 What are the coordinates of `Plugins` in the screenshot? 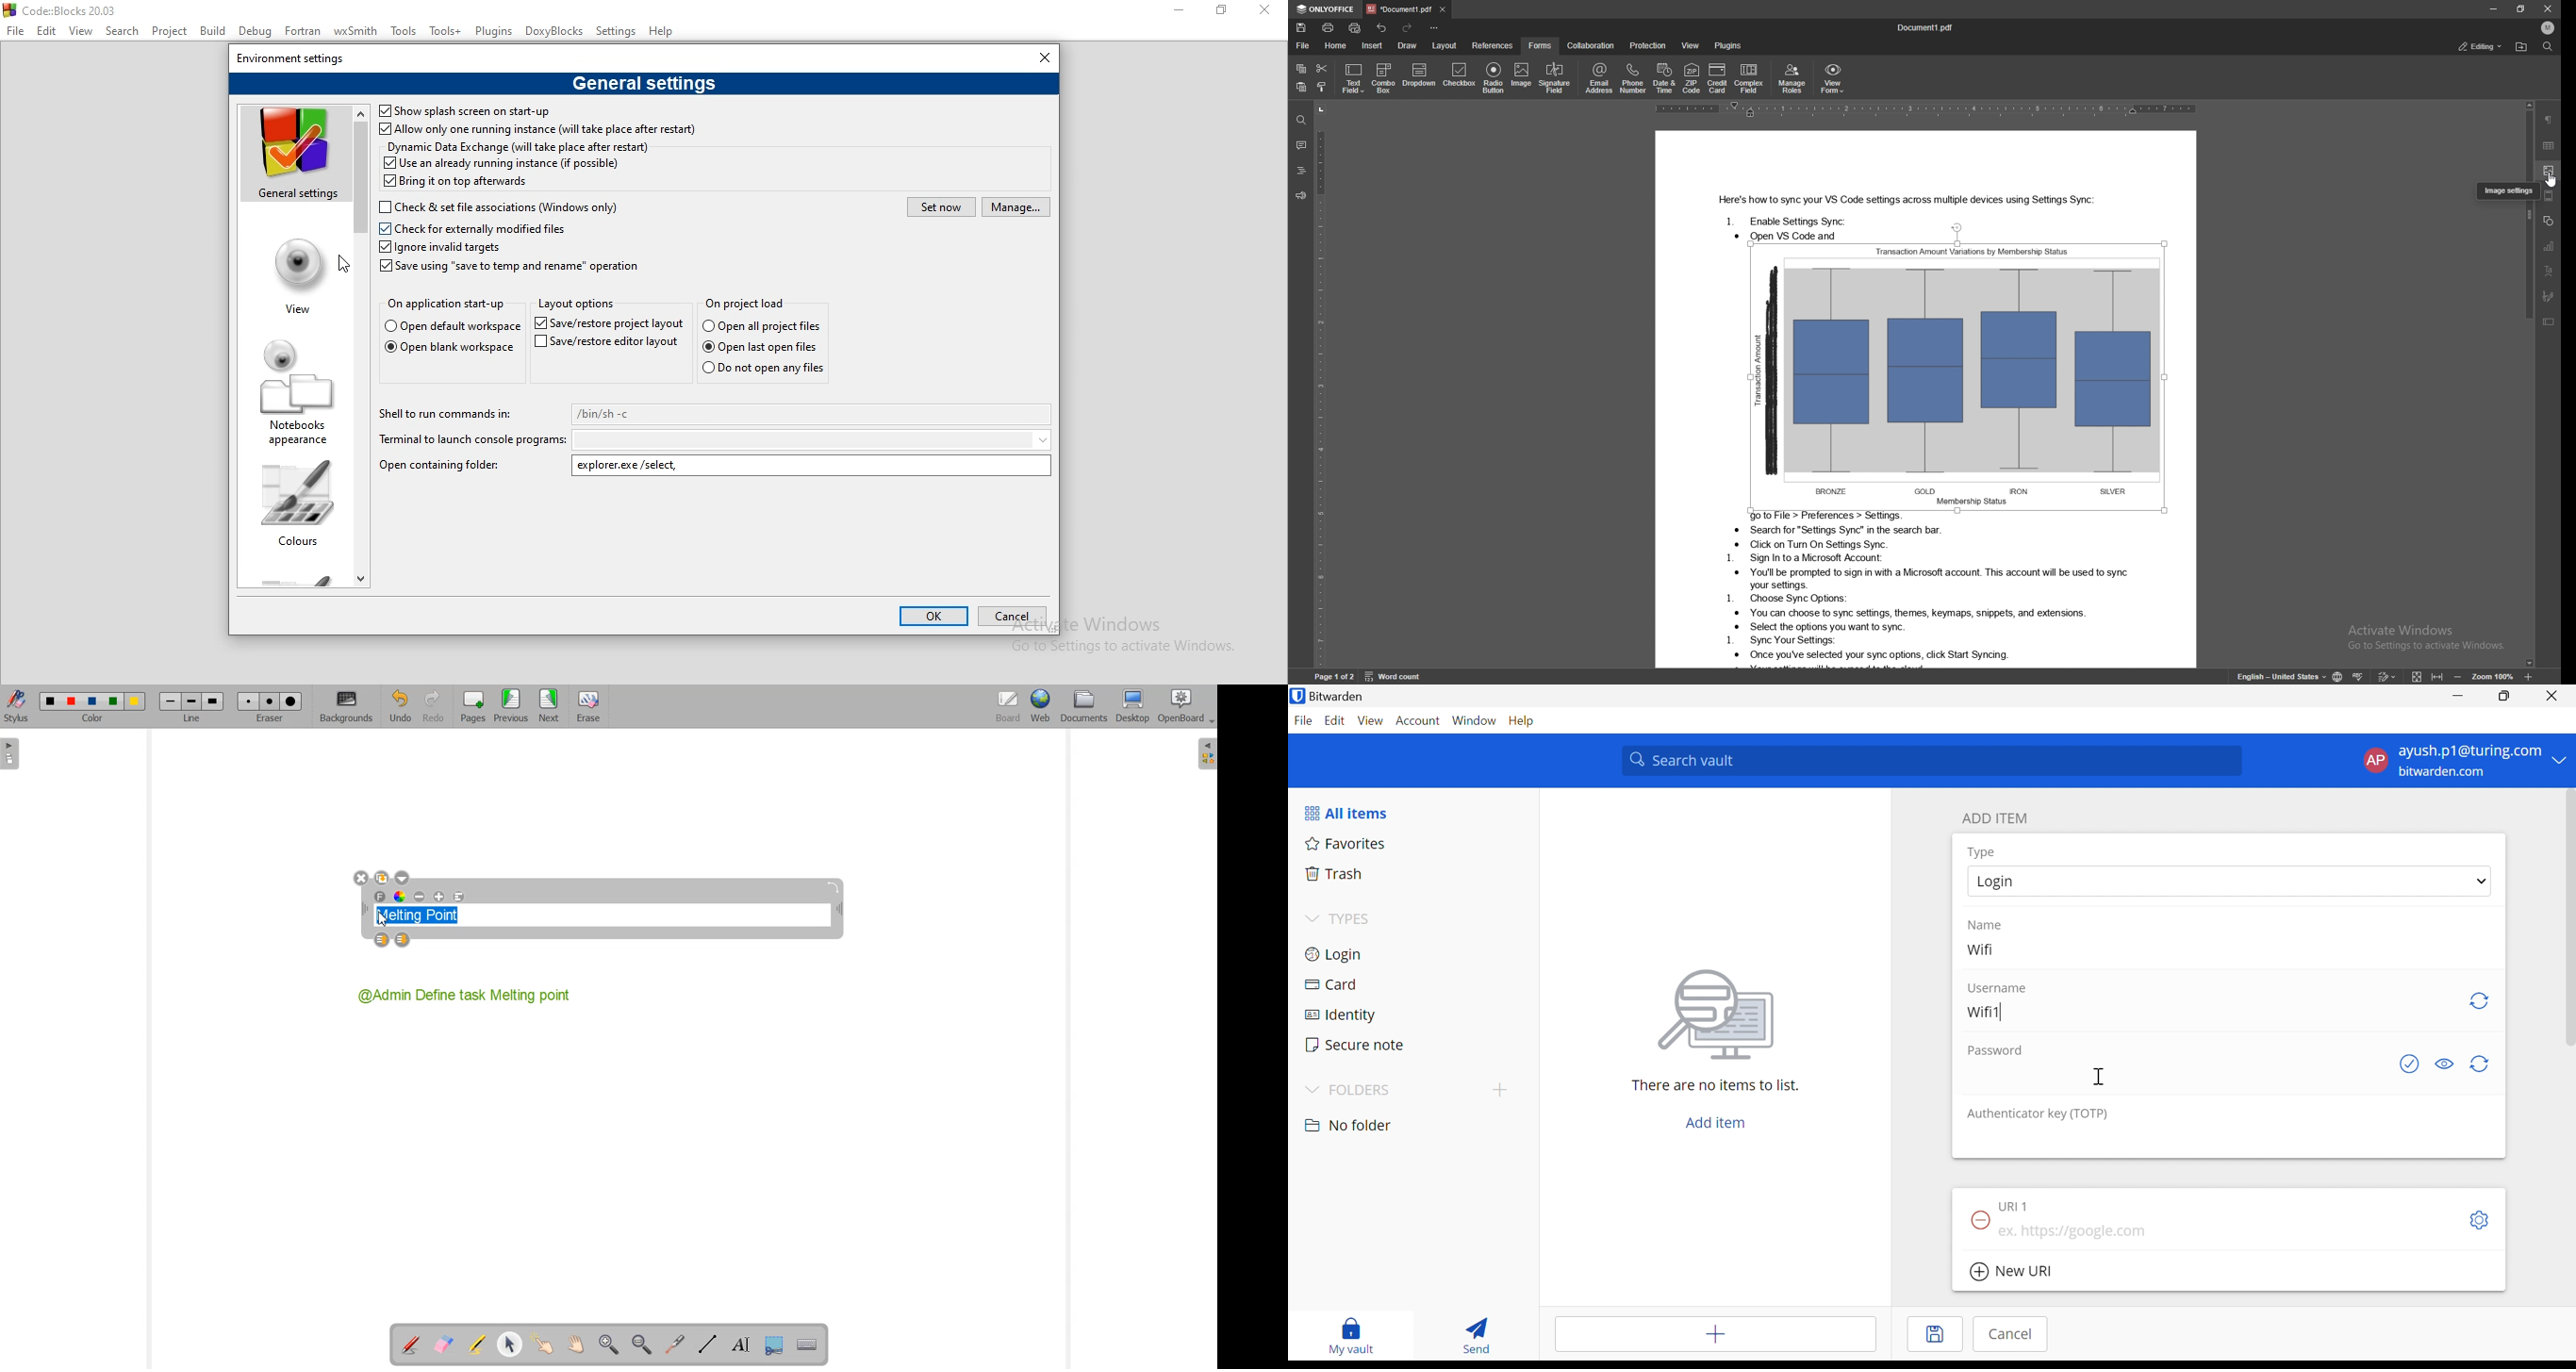 It's located at (494, 31).